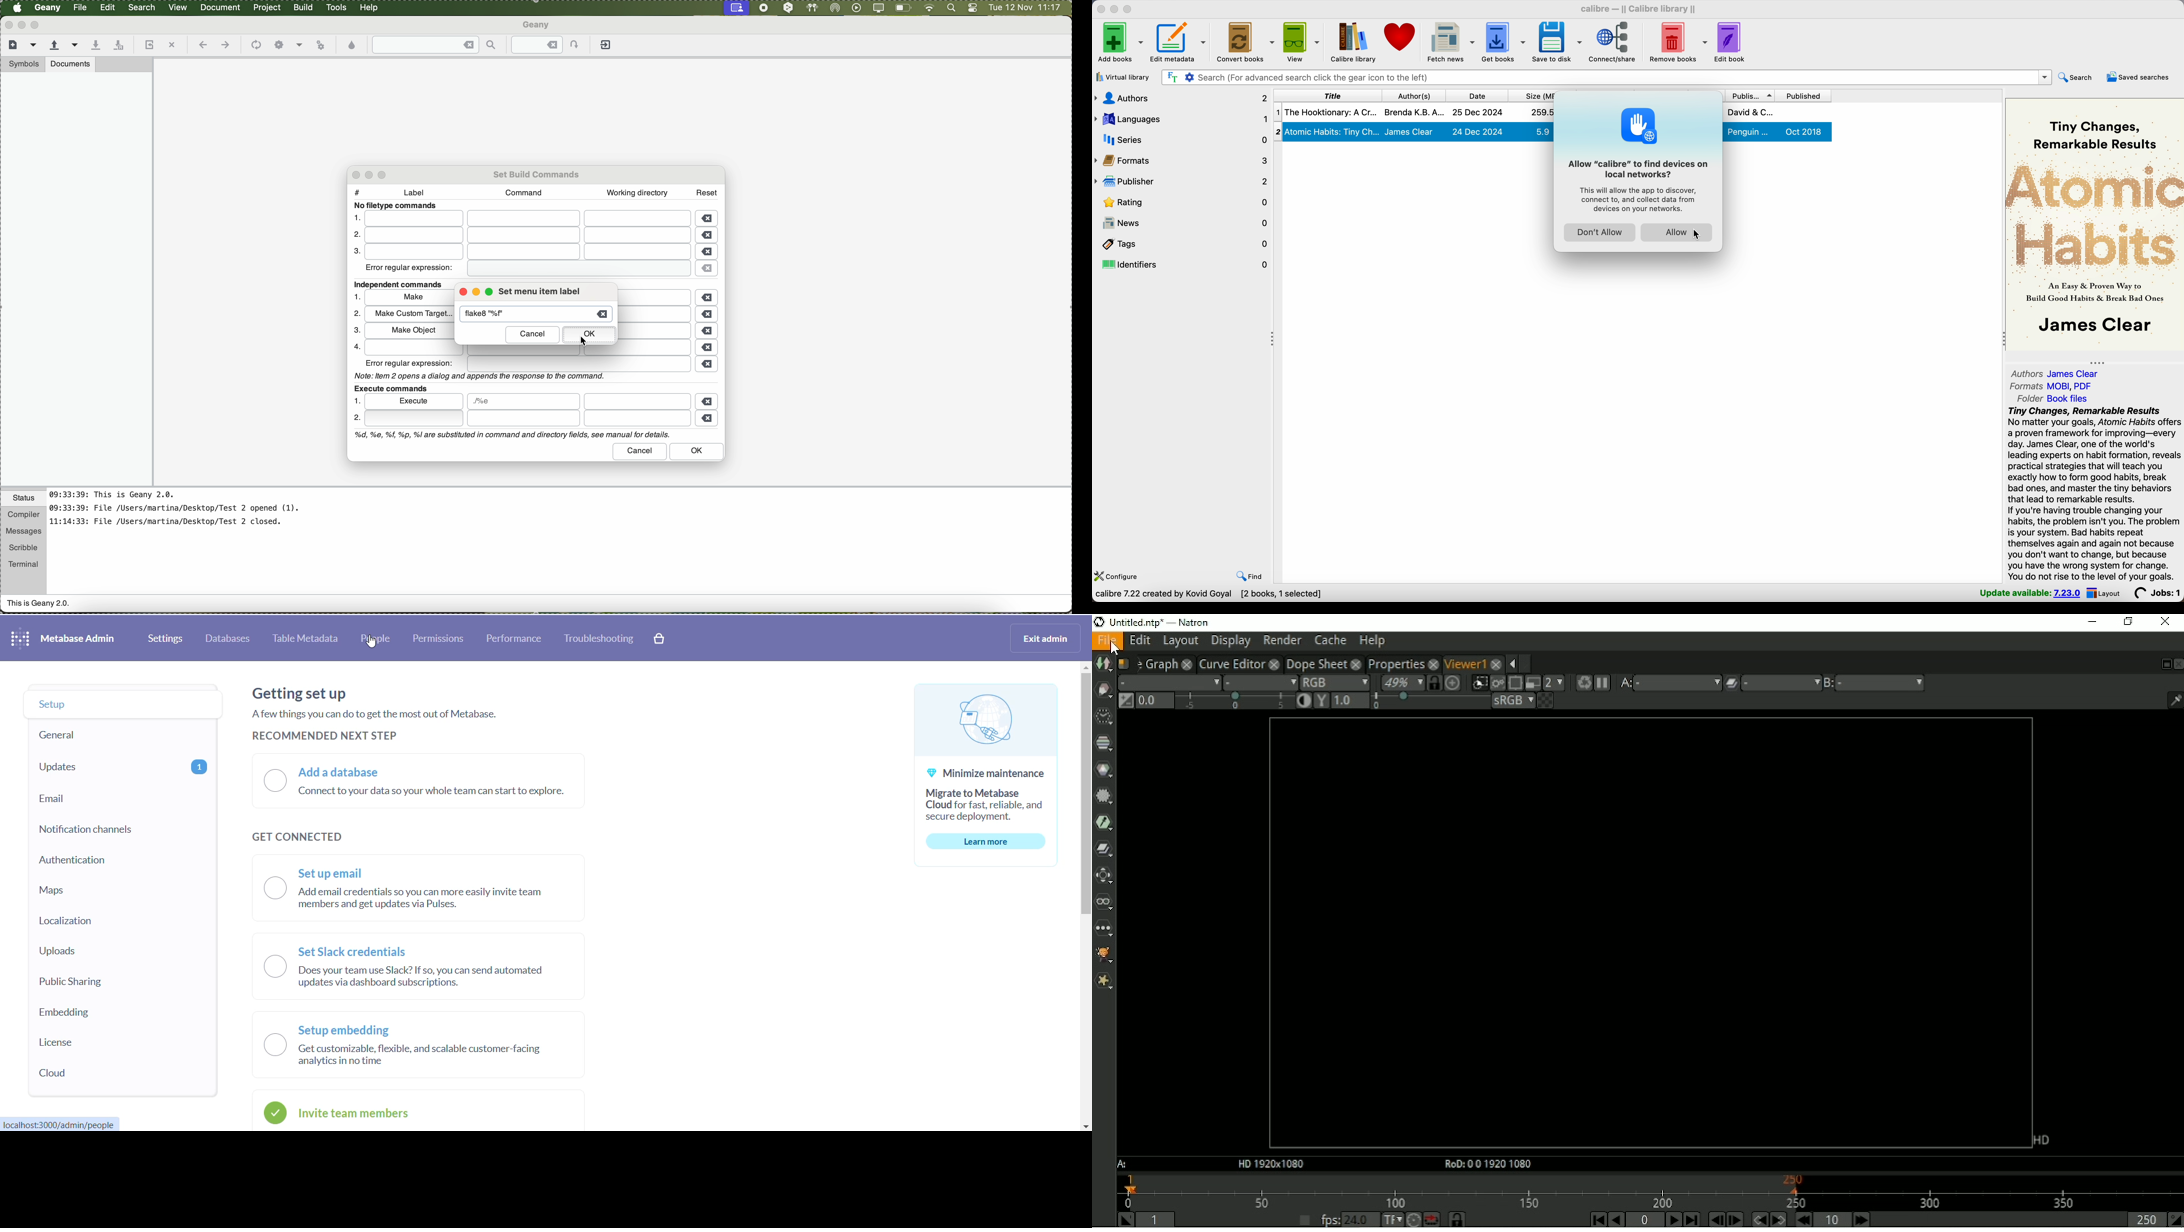 This screenshot has width=2184, height=1232. What do you see at coordinates (1638, 9) in the screenshot?
I see `Calibre - || Calibre library ||` at bounding box center [1638, 9].